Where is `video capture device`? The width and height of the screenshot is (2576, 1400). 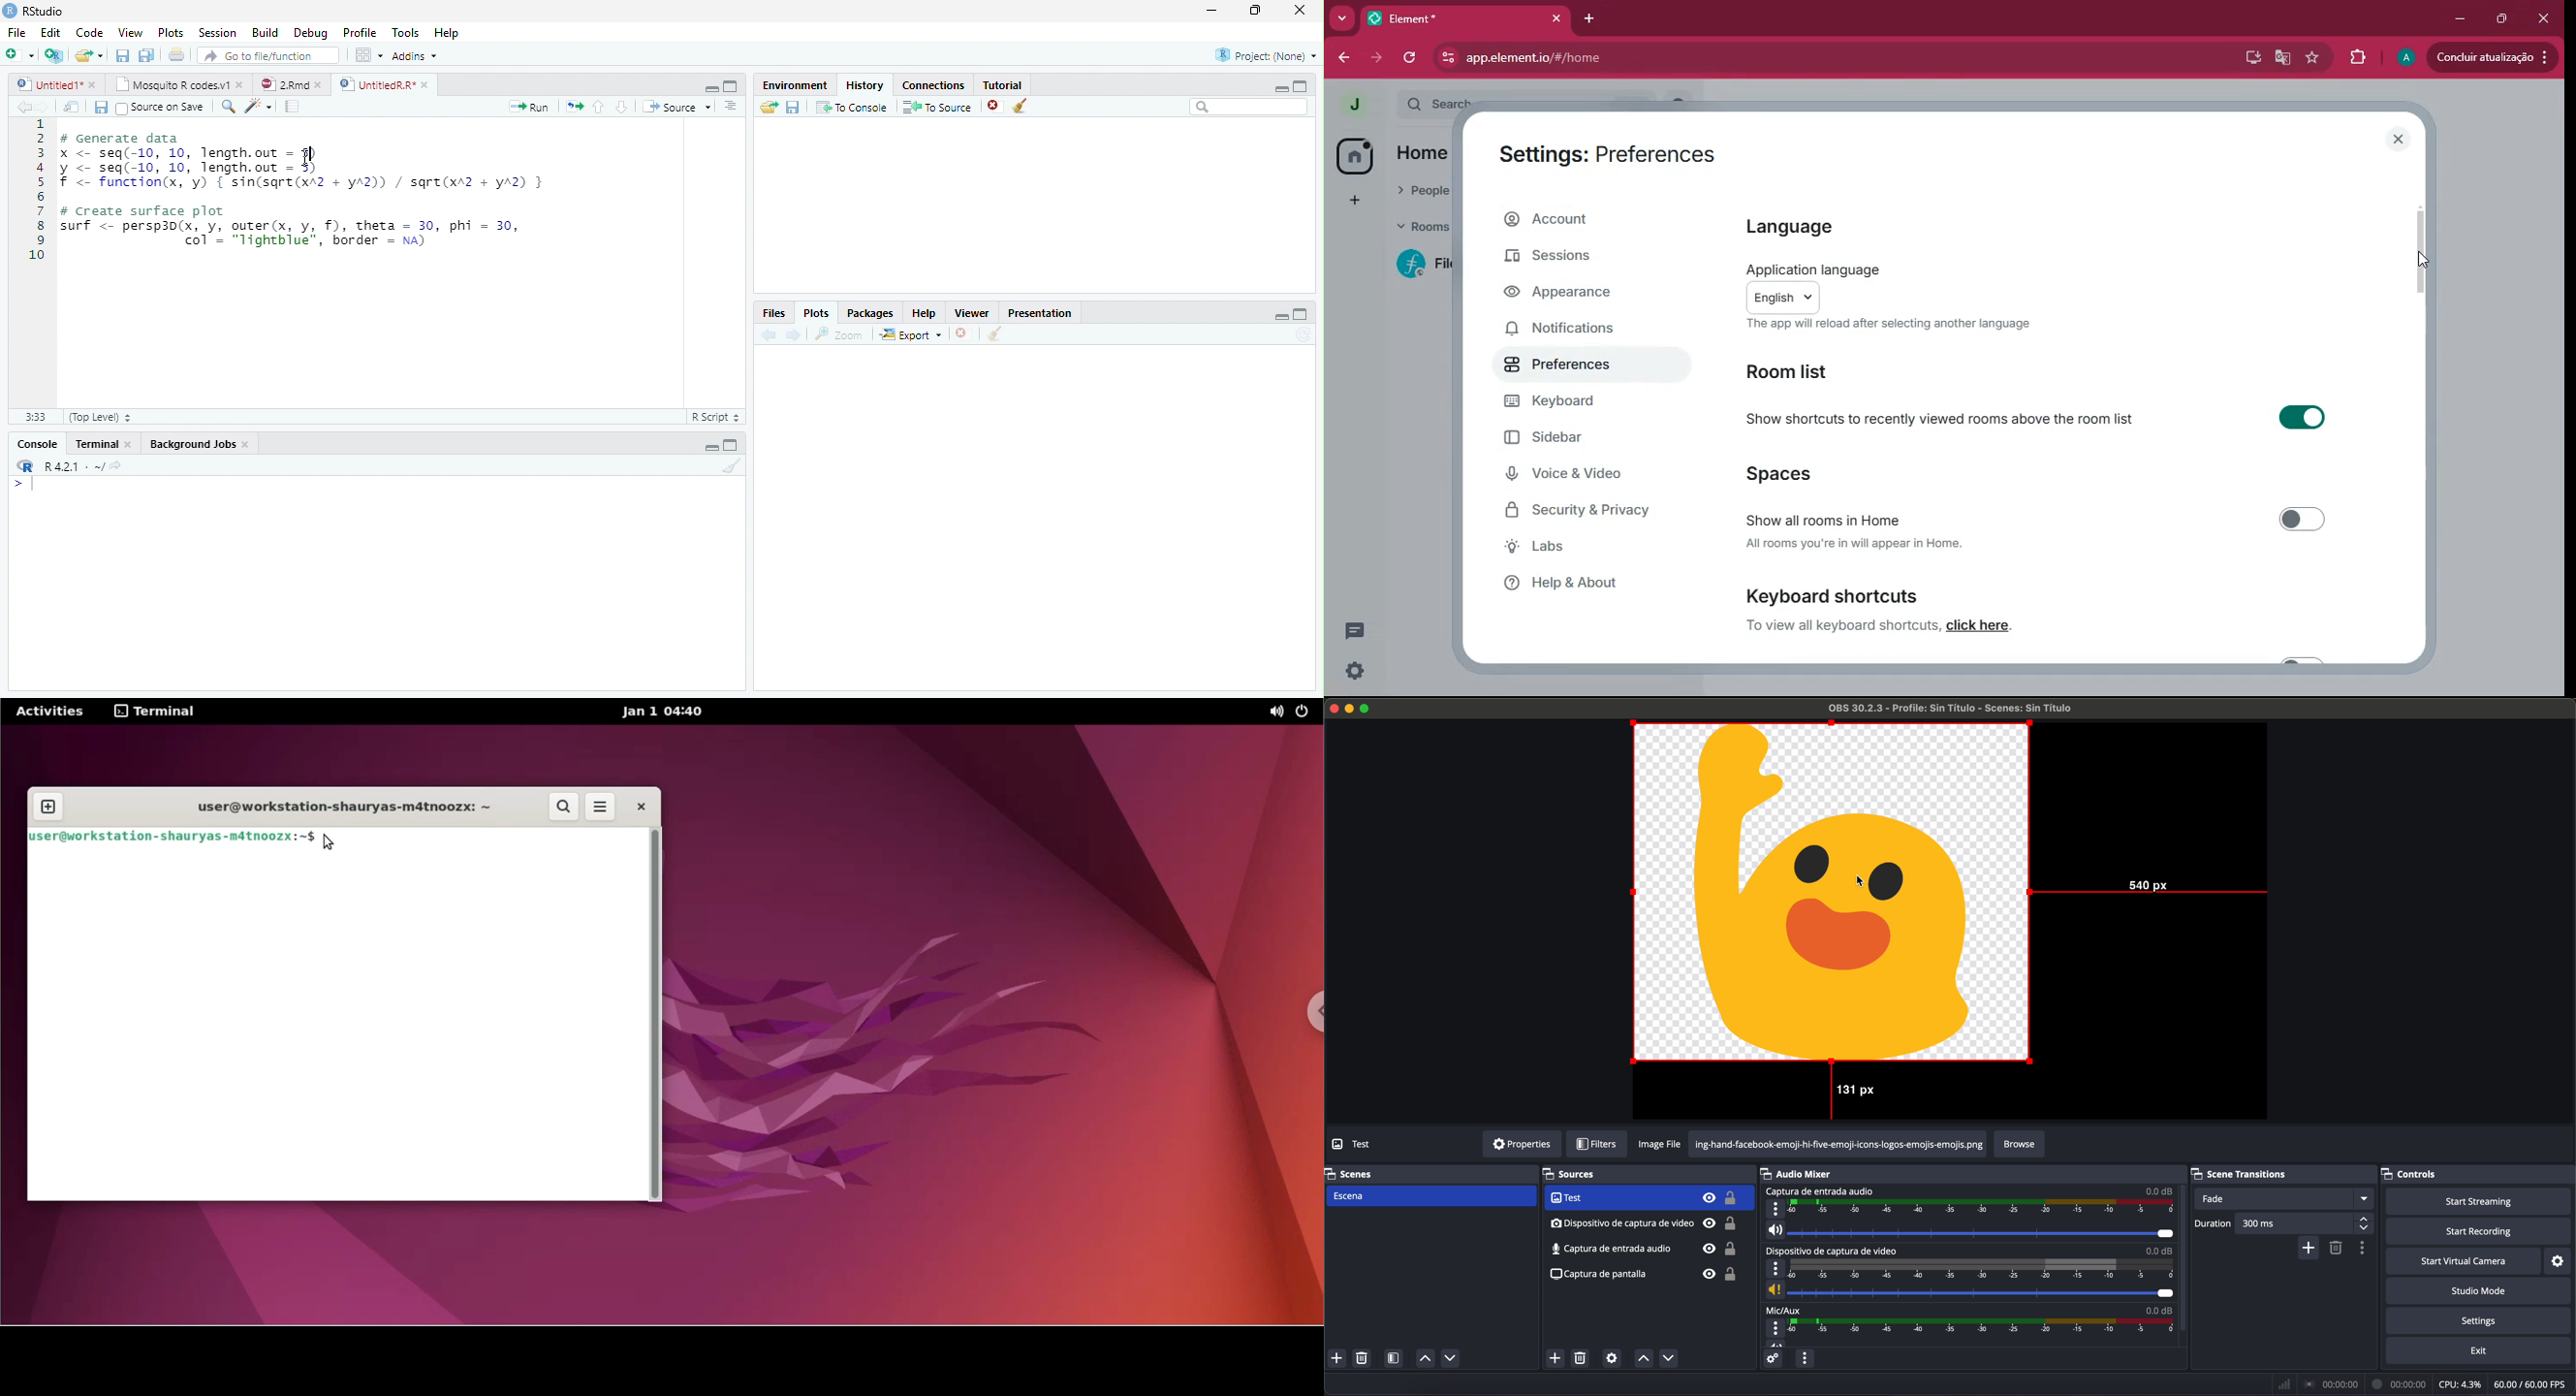
video capture device is located at coordinates (1835, 1251).